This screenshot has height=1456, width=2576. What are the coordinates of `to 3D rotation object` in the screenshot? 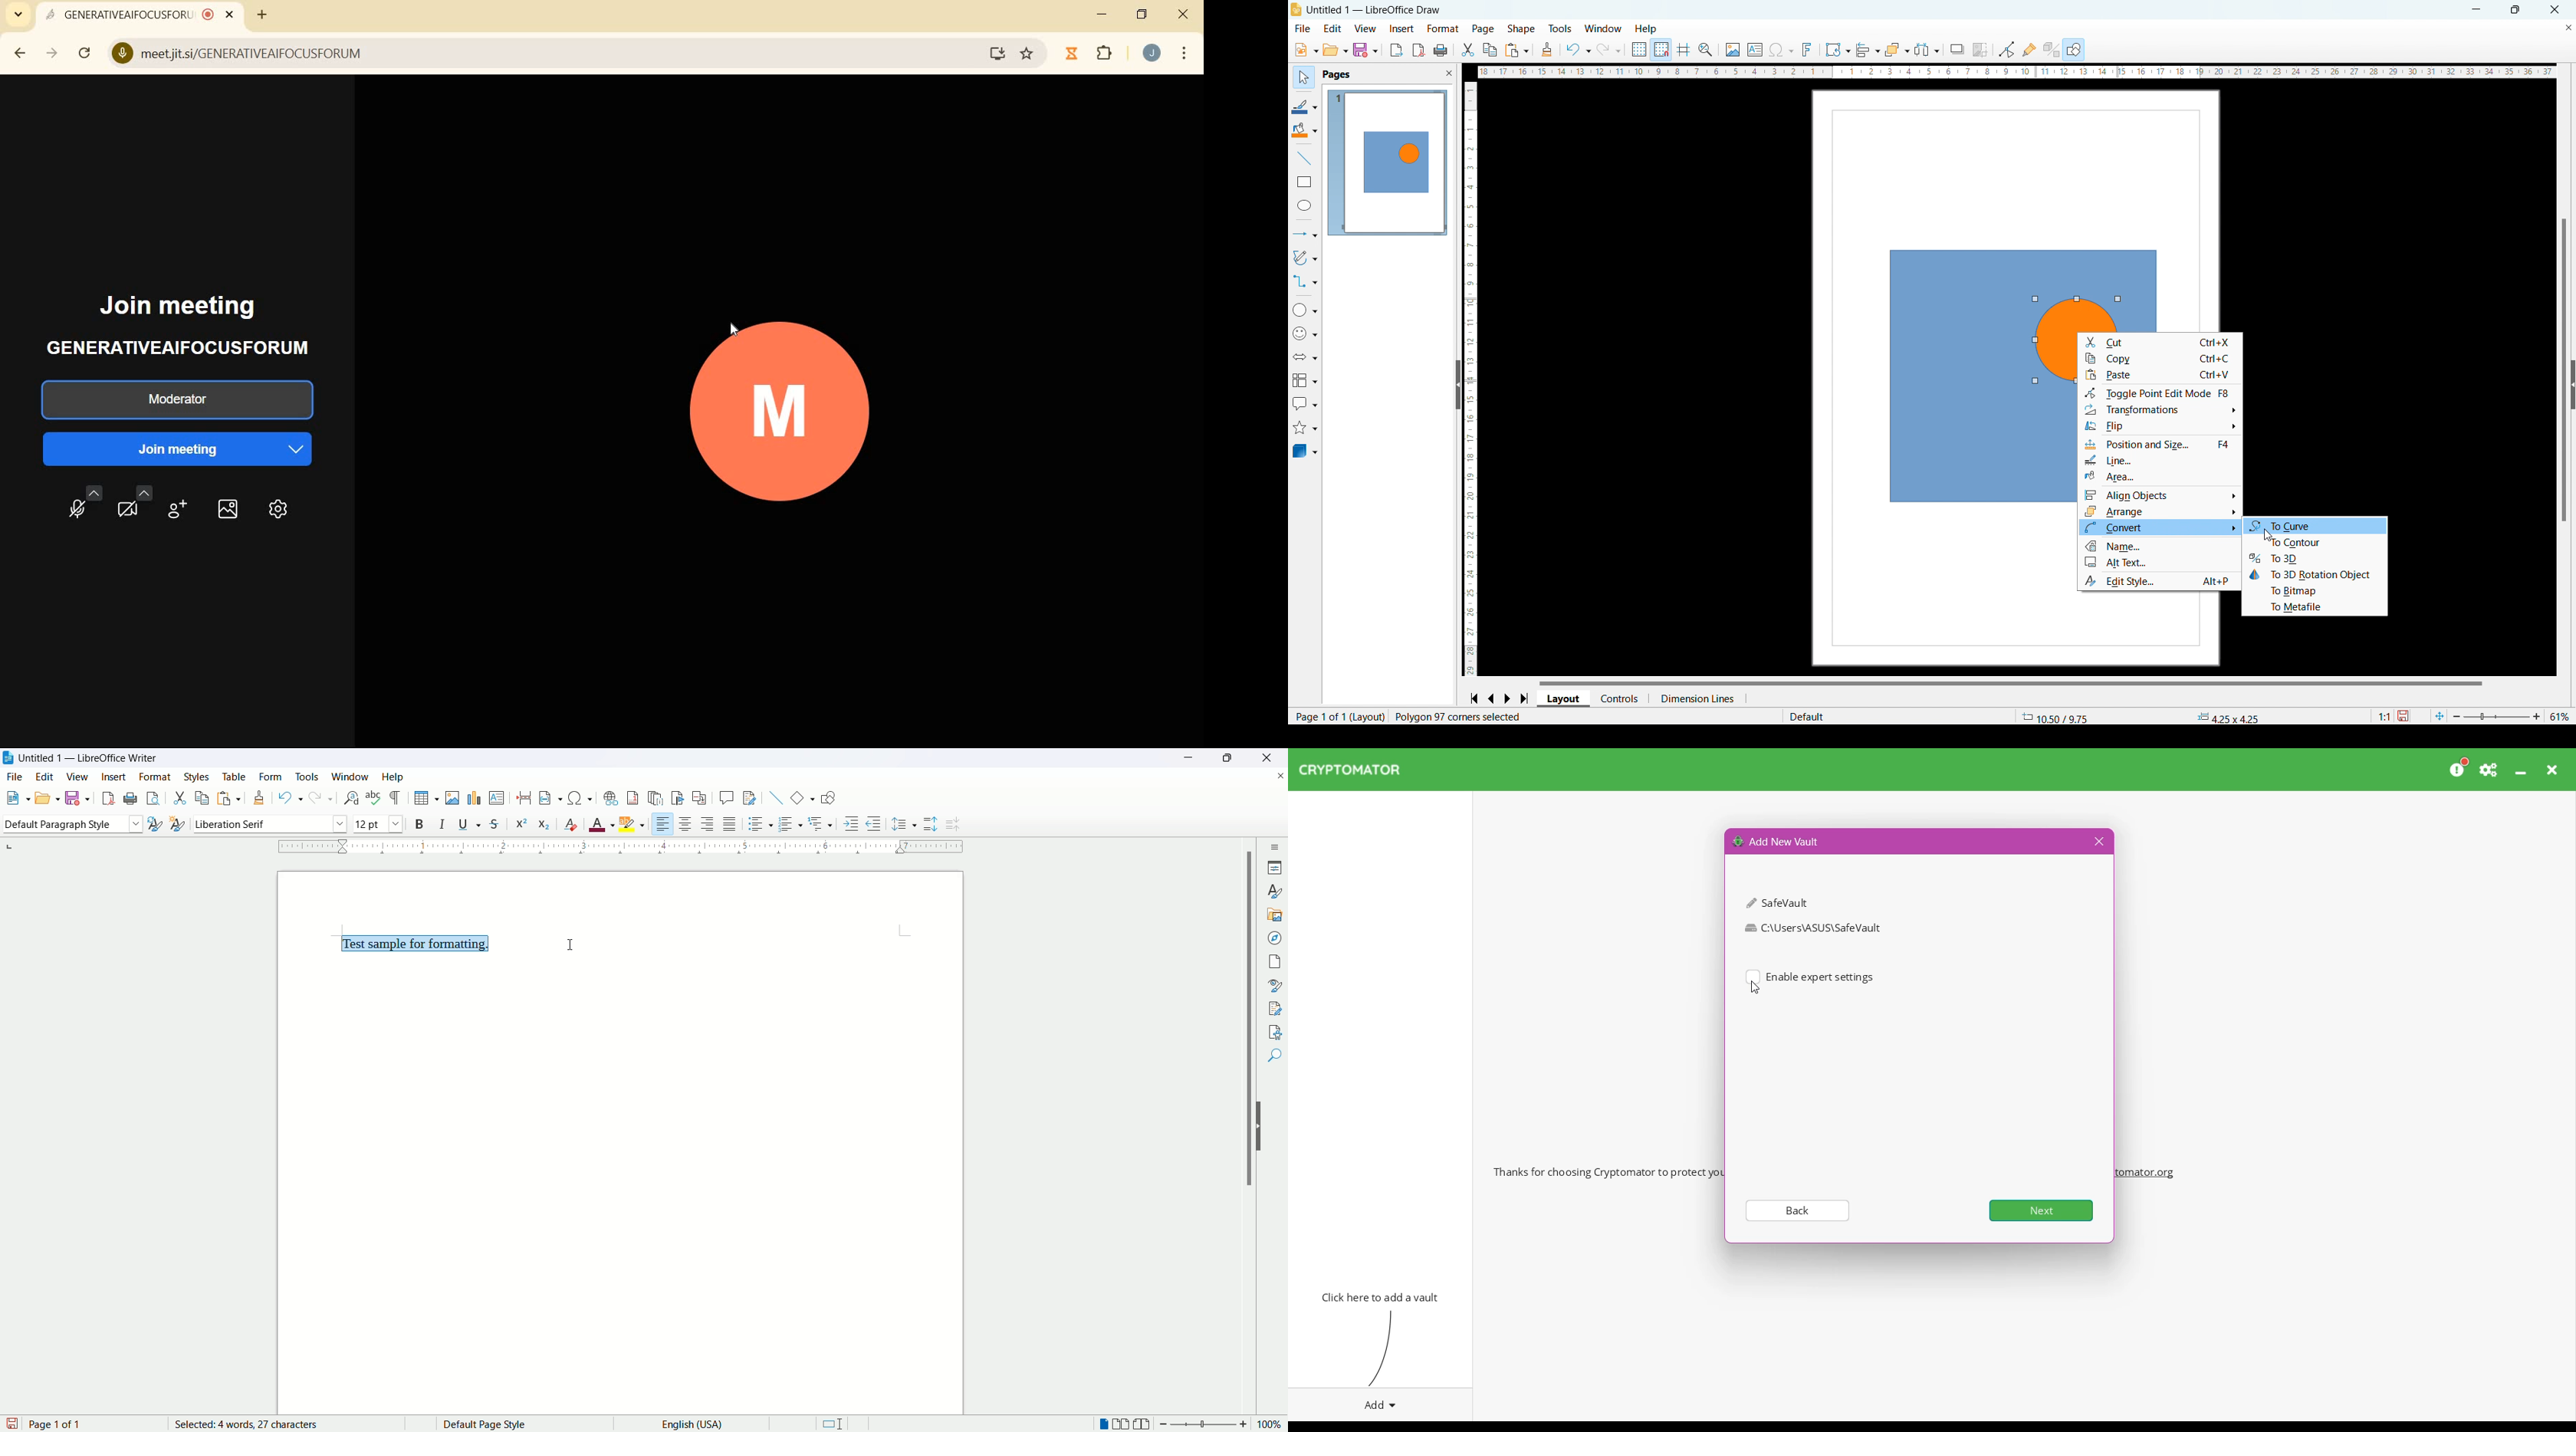 It's located at (2313, 575).